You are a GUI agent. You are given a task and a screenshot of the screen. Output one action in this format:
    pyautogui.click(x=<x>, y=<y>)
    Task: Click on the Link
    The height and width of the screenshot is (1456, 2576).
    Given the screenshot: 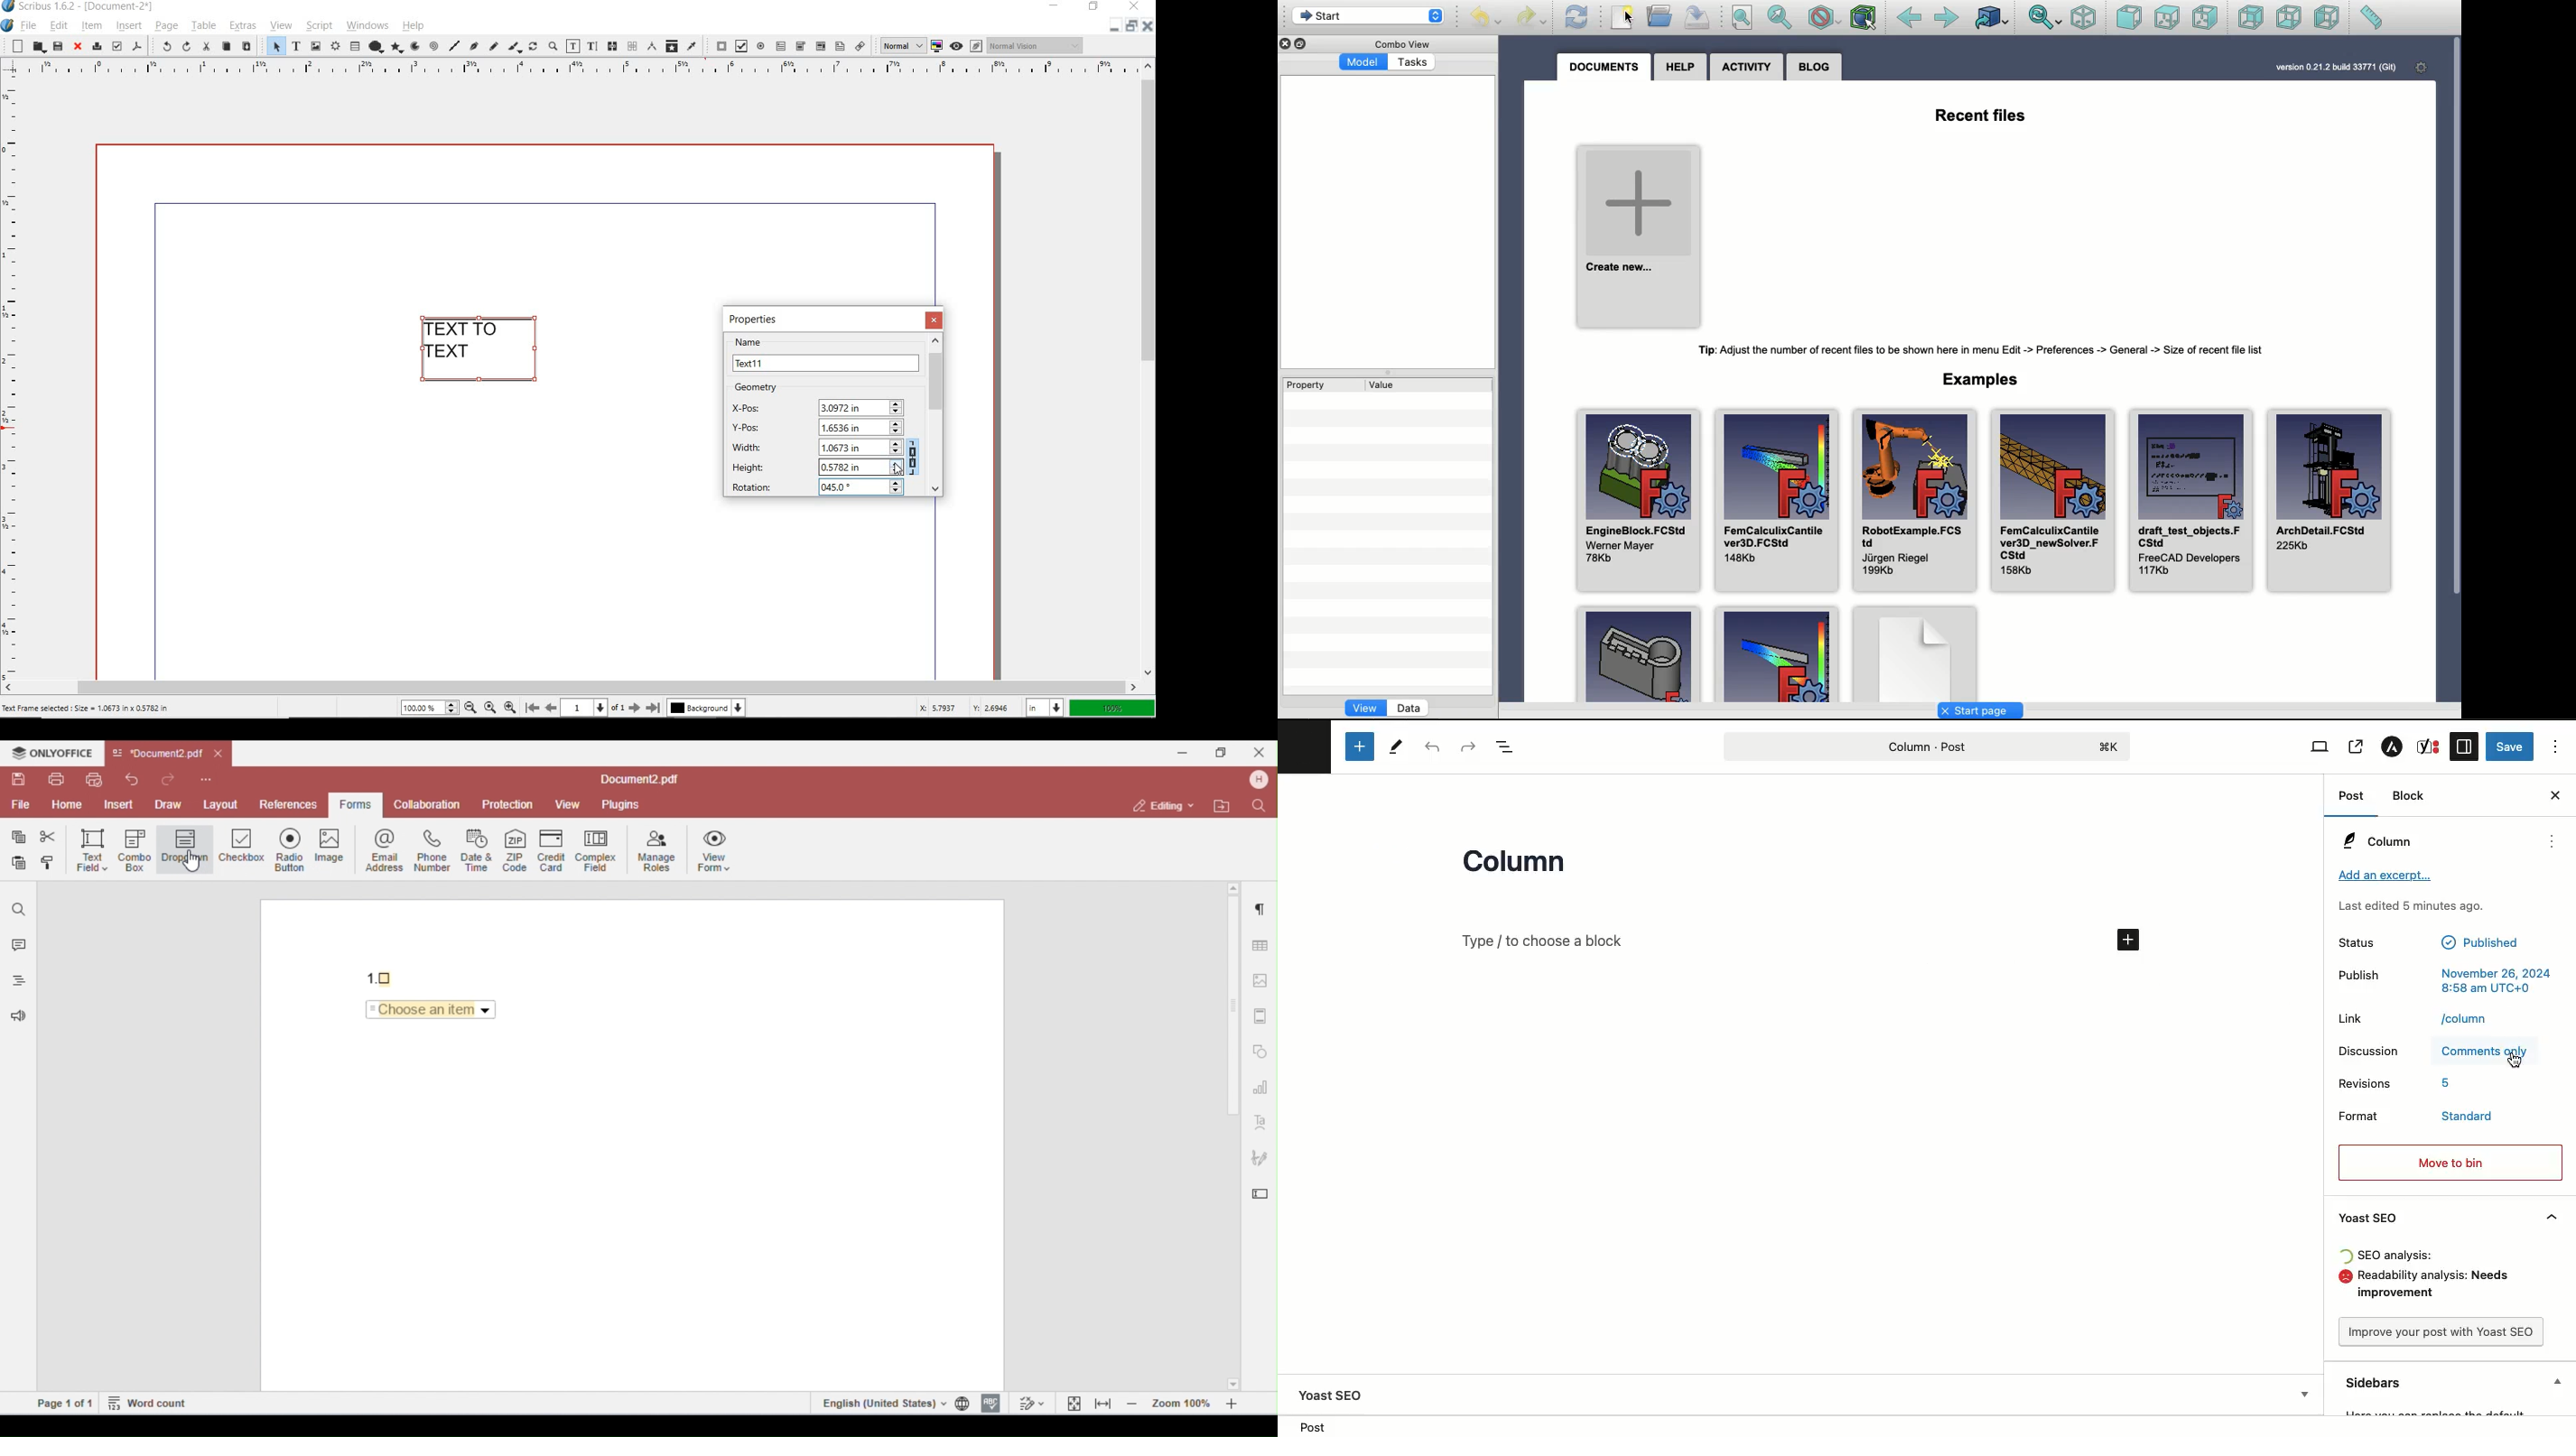 What is the action you would take?
    pyautogui.click(x=2355, y=1018)
    